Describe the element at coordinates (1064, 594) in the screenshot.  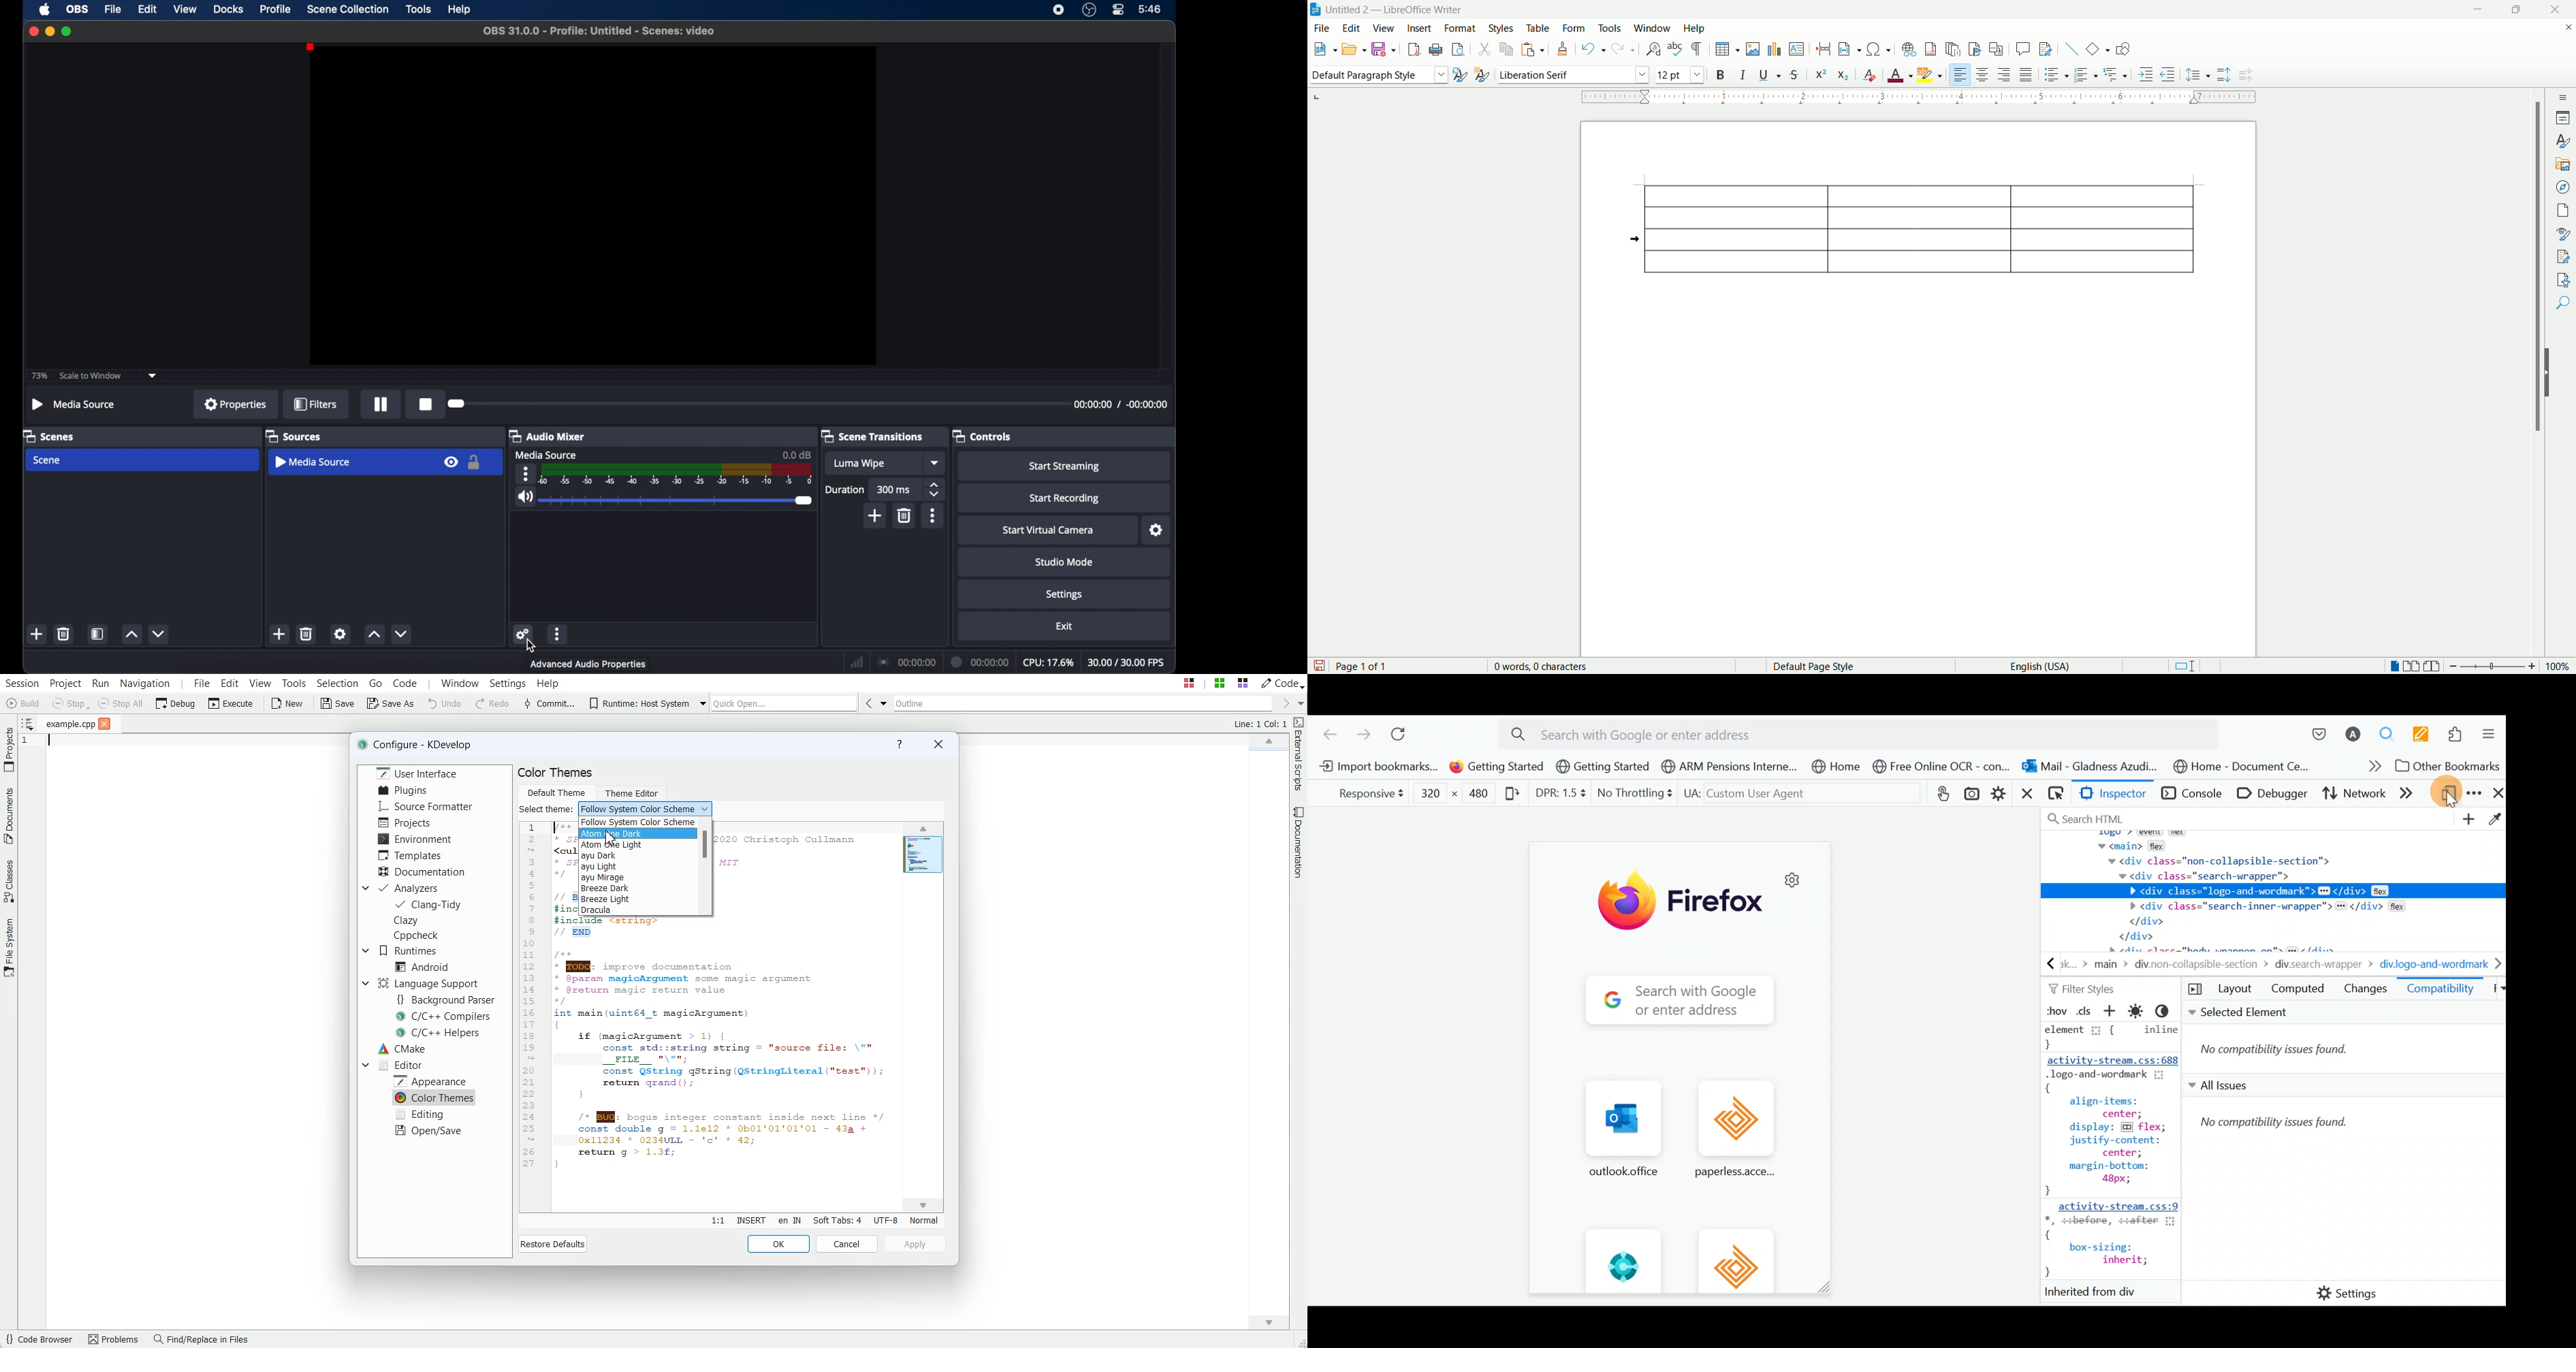
I see `settings` at that location.